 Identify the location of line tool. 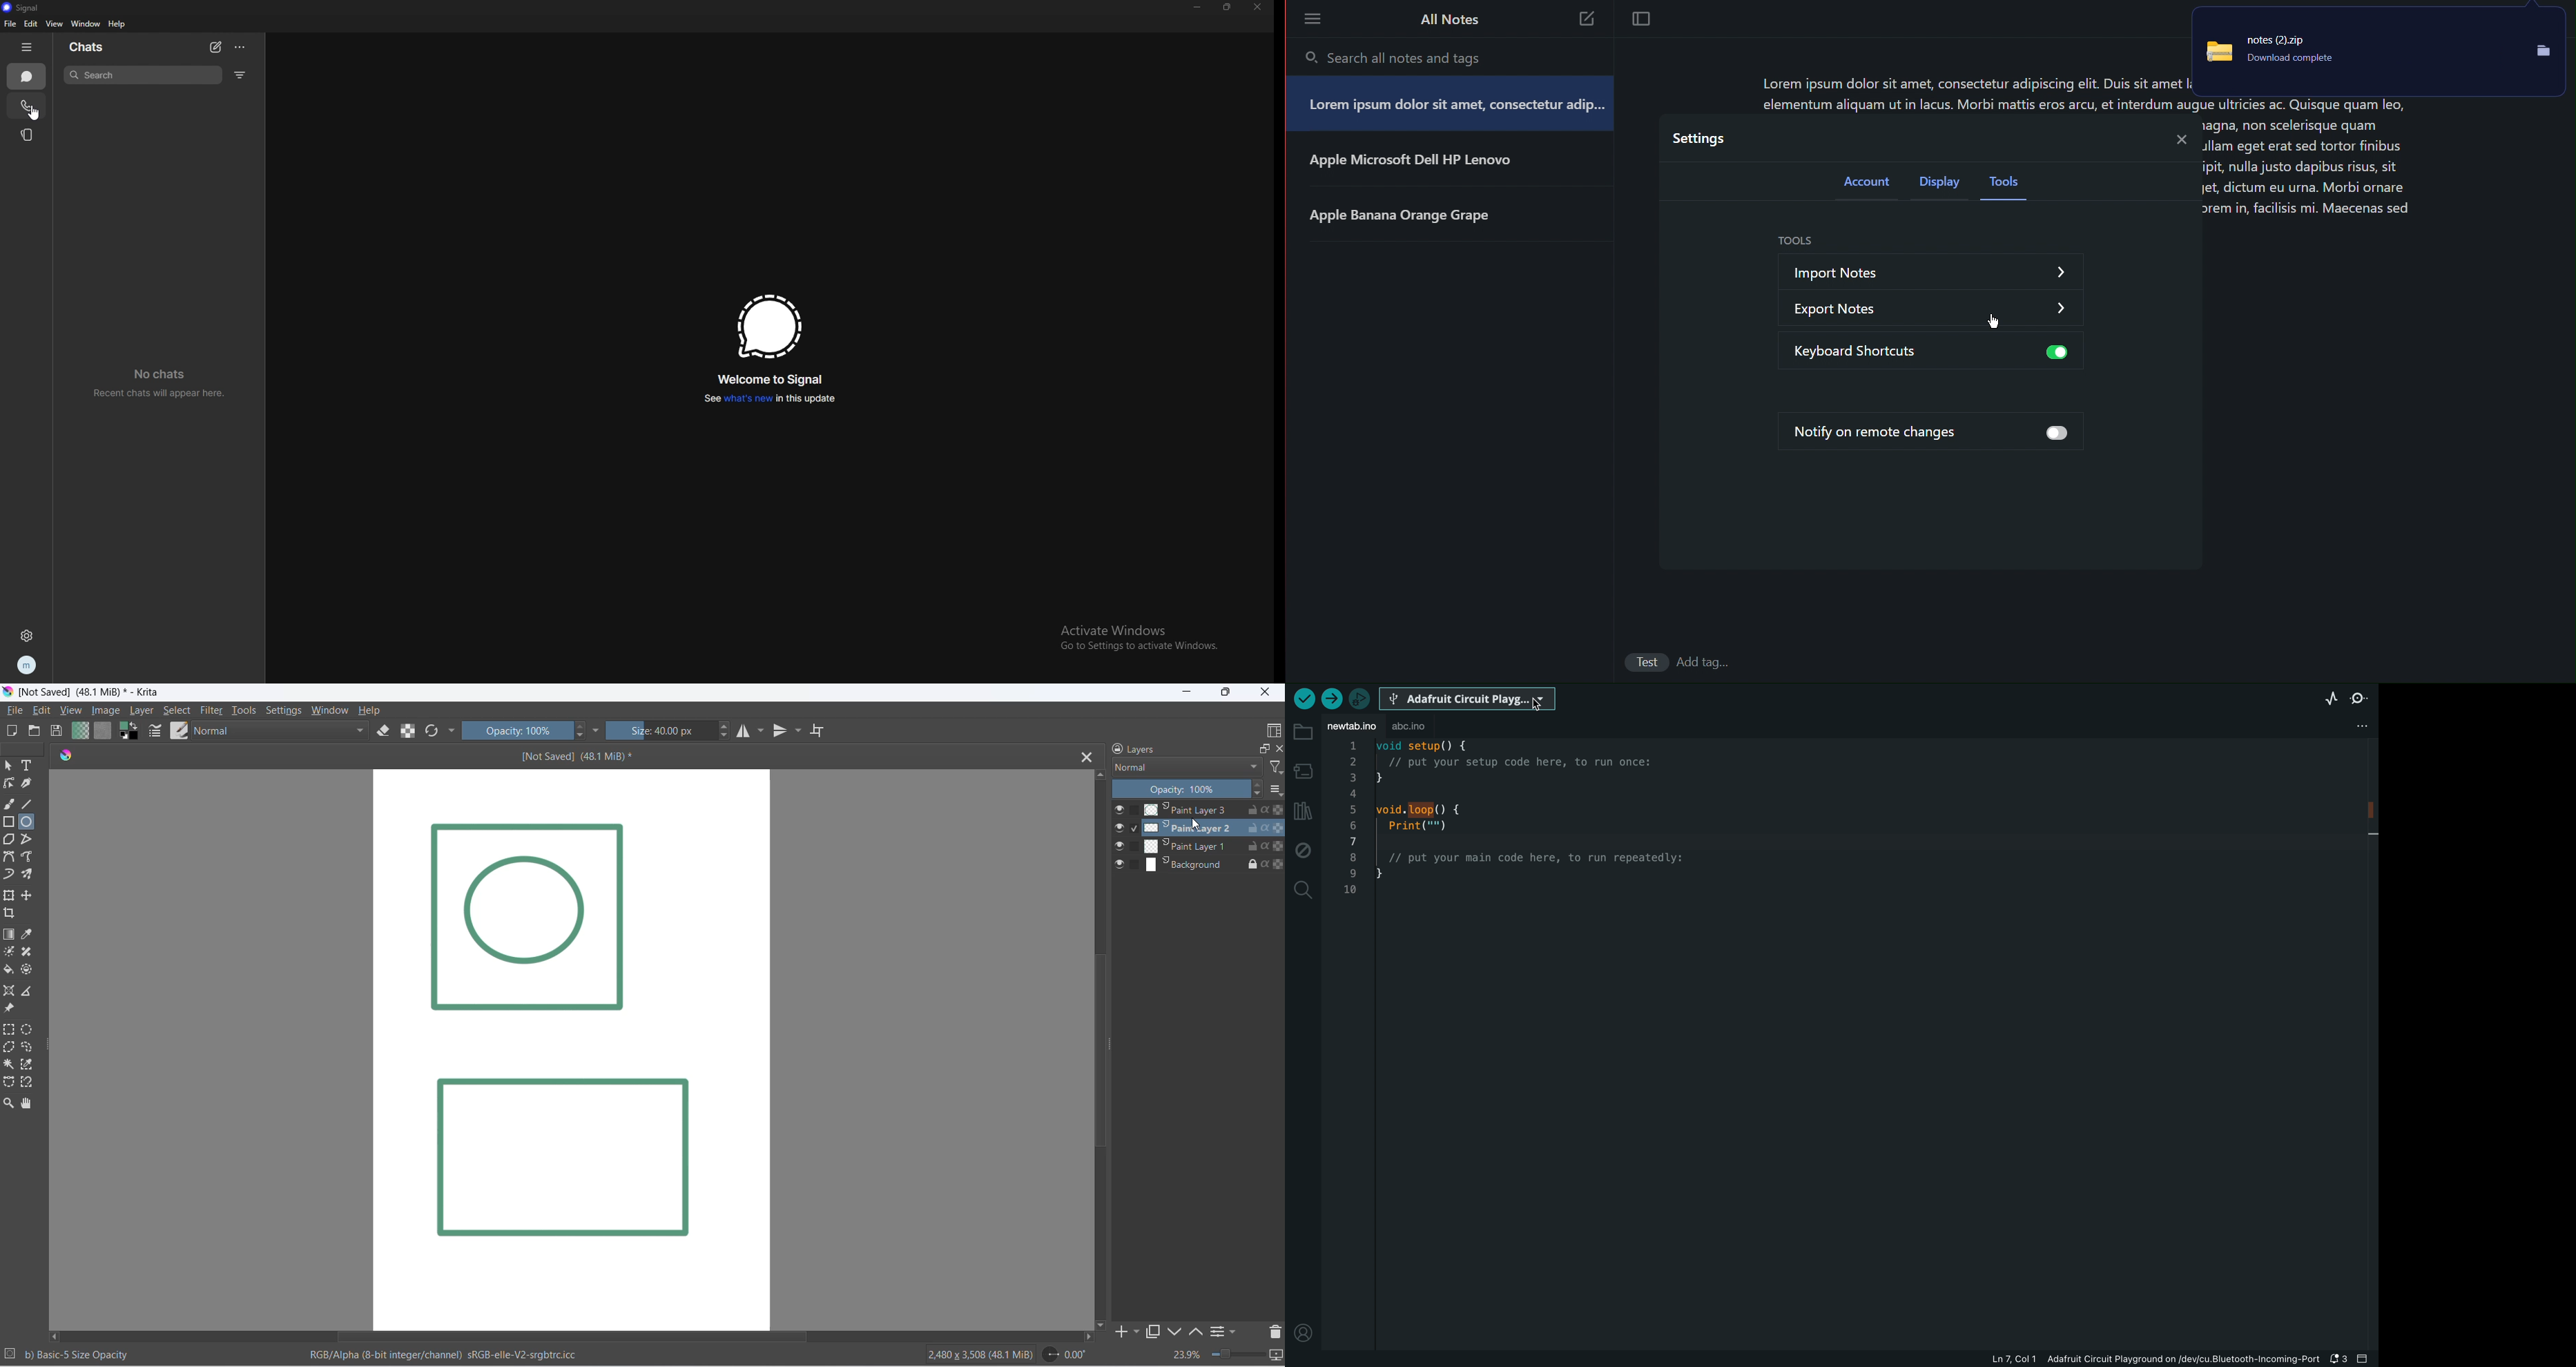
(29, 803).